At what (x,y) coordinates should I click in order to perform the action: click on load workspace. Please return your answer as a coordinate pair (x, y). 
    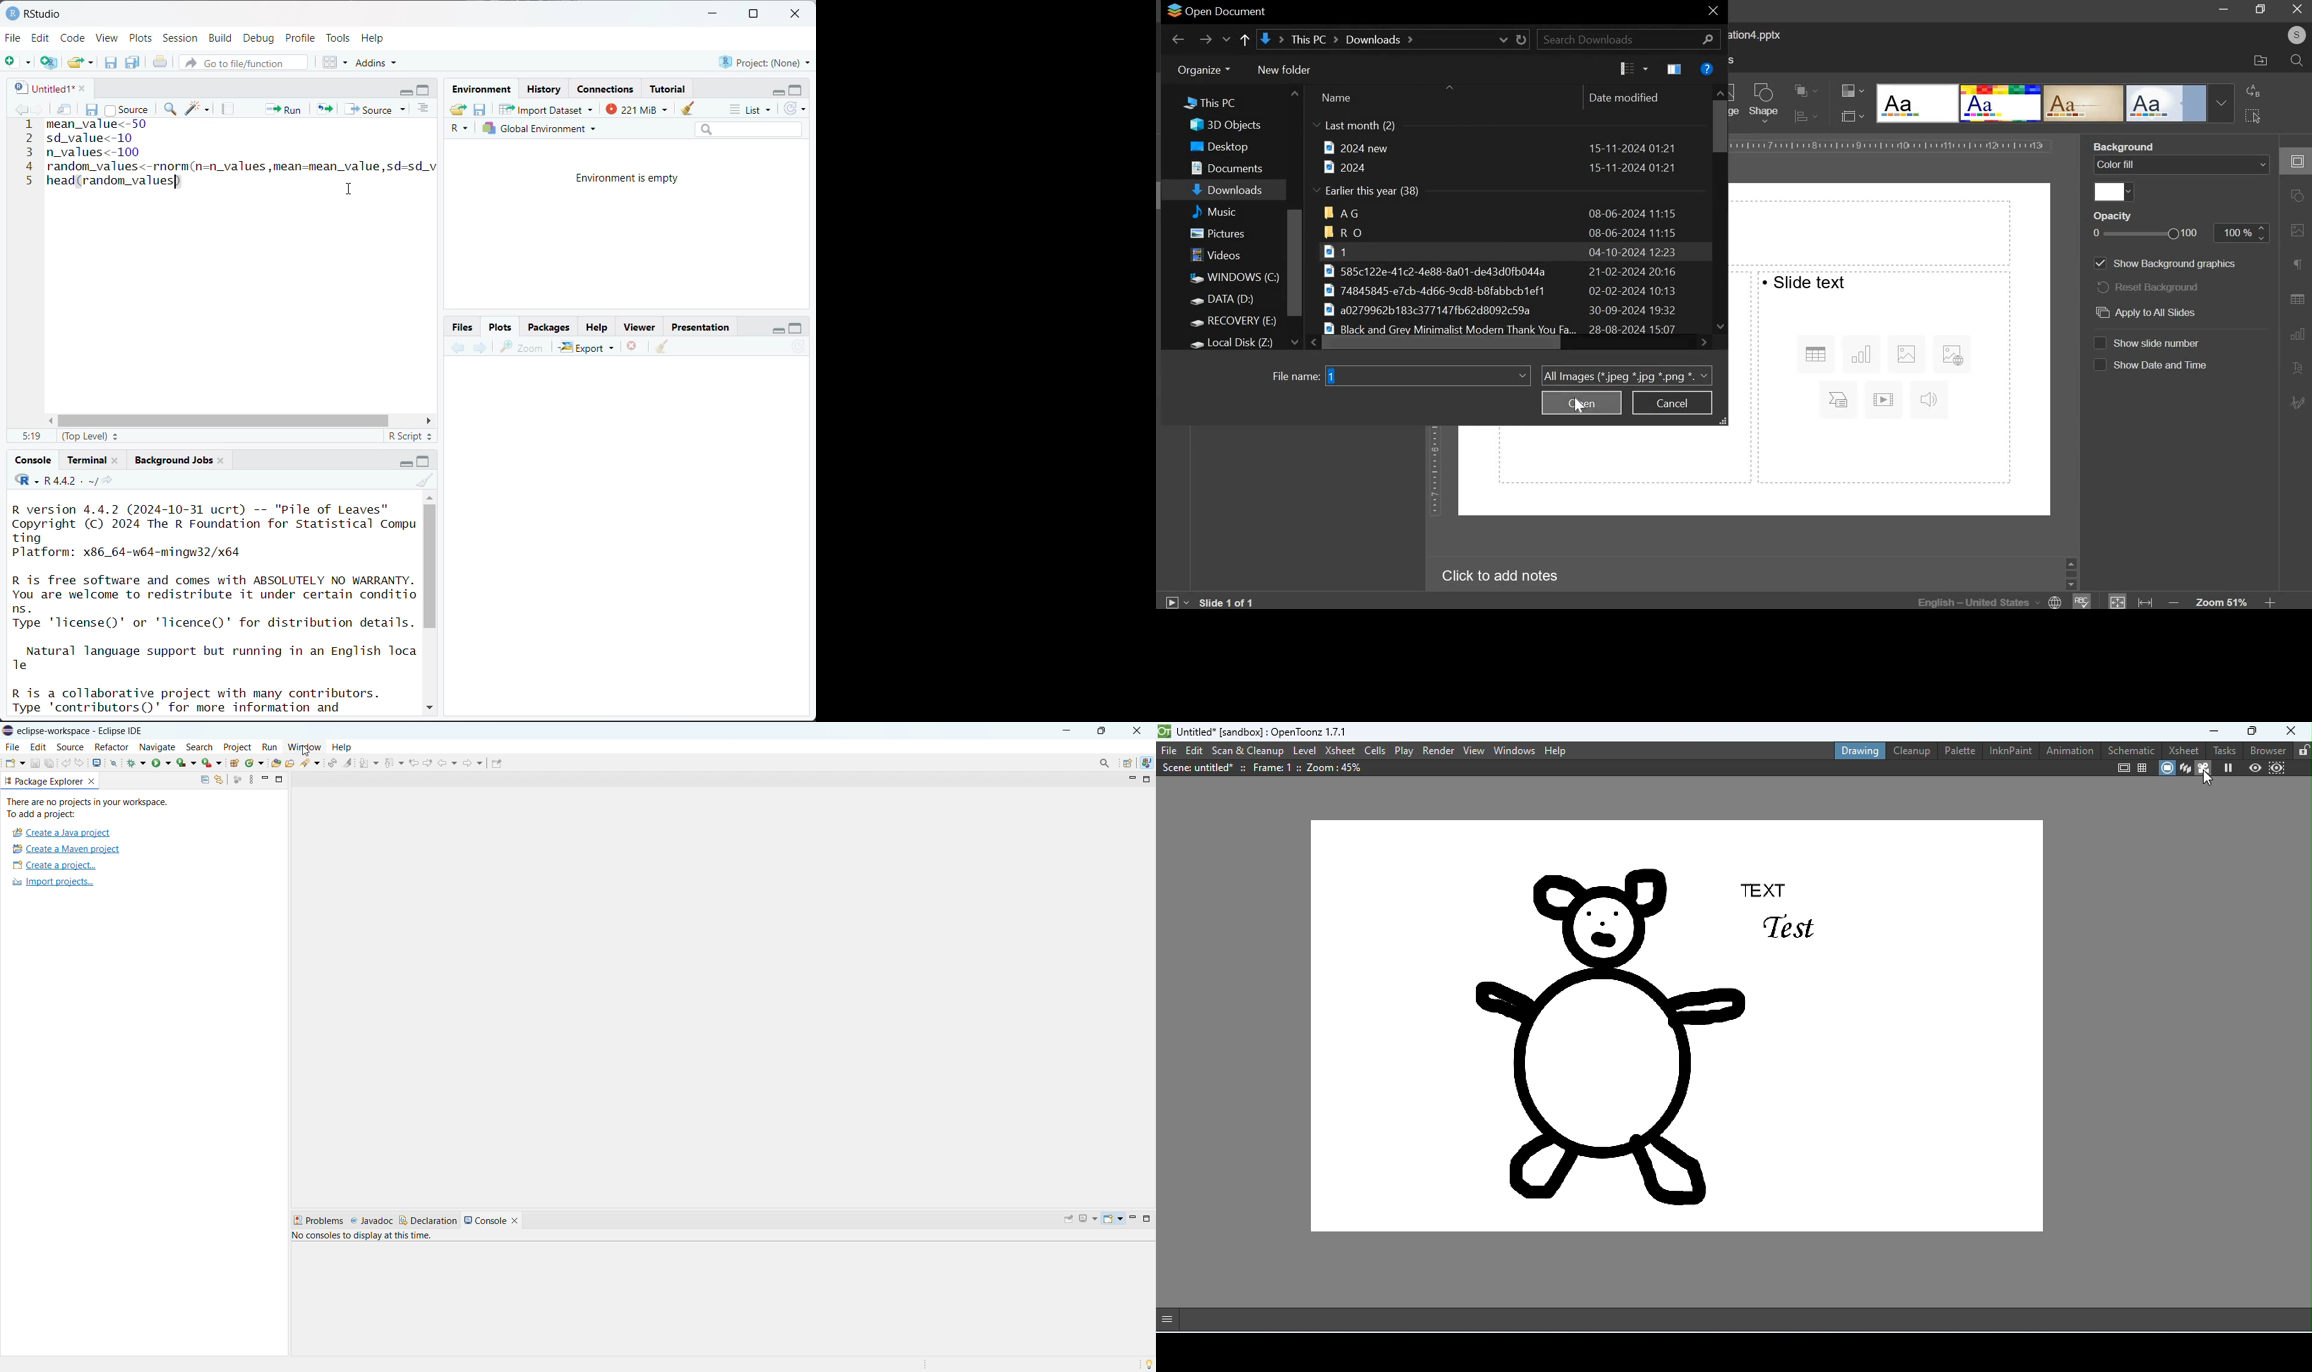
    Looking at the image, I should click on (461, 111).